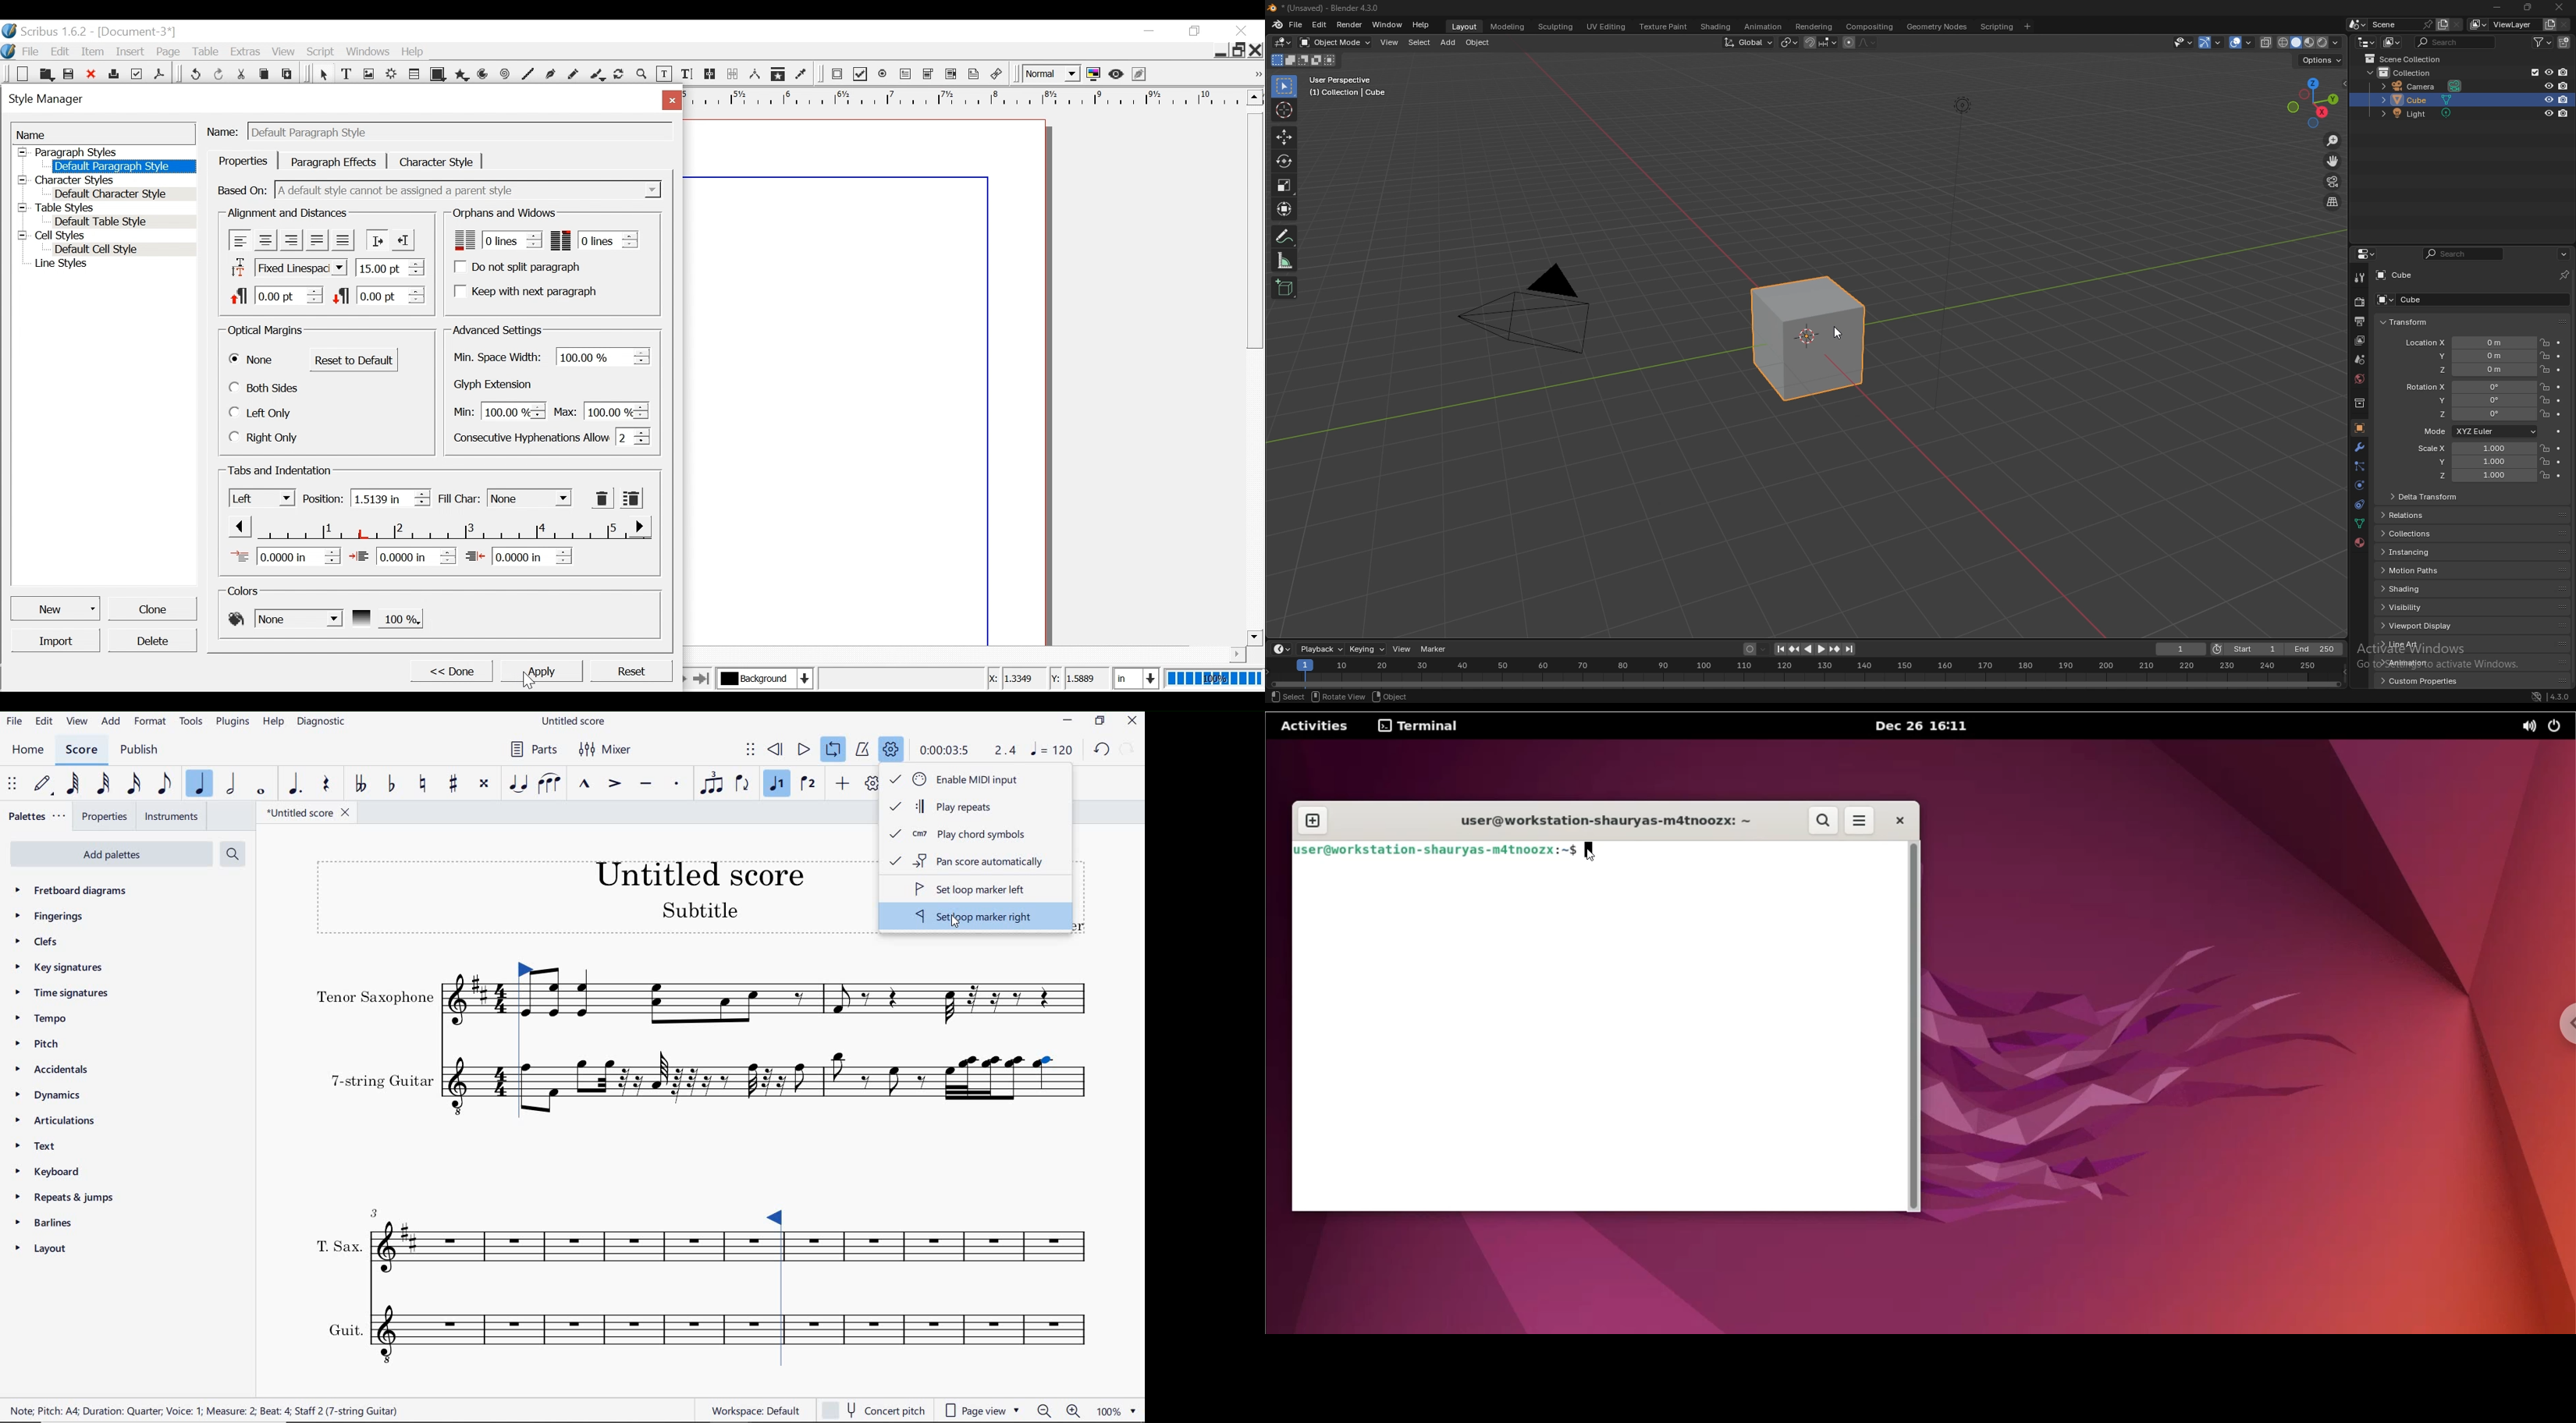  Describe the element at coordinates (324, 499) in the screenshot. I see `Position` at that location.